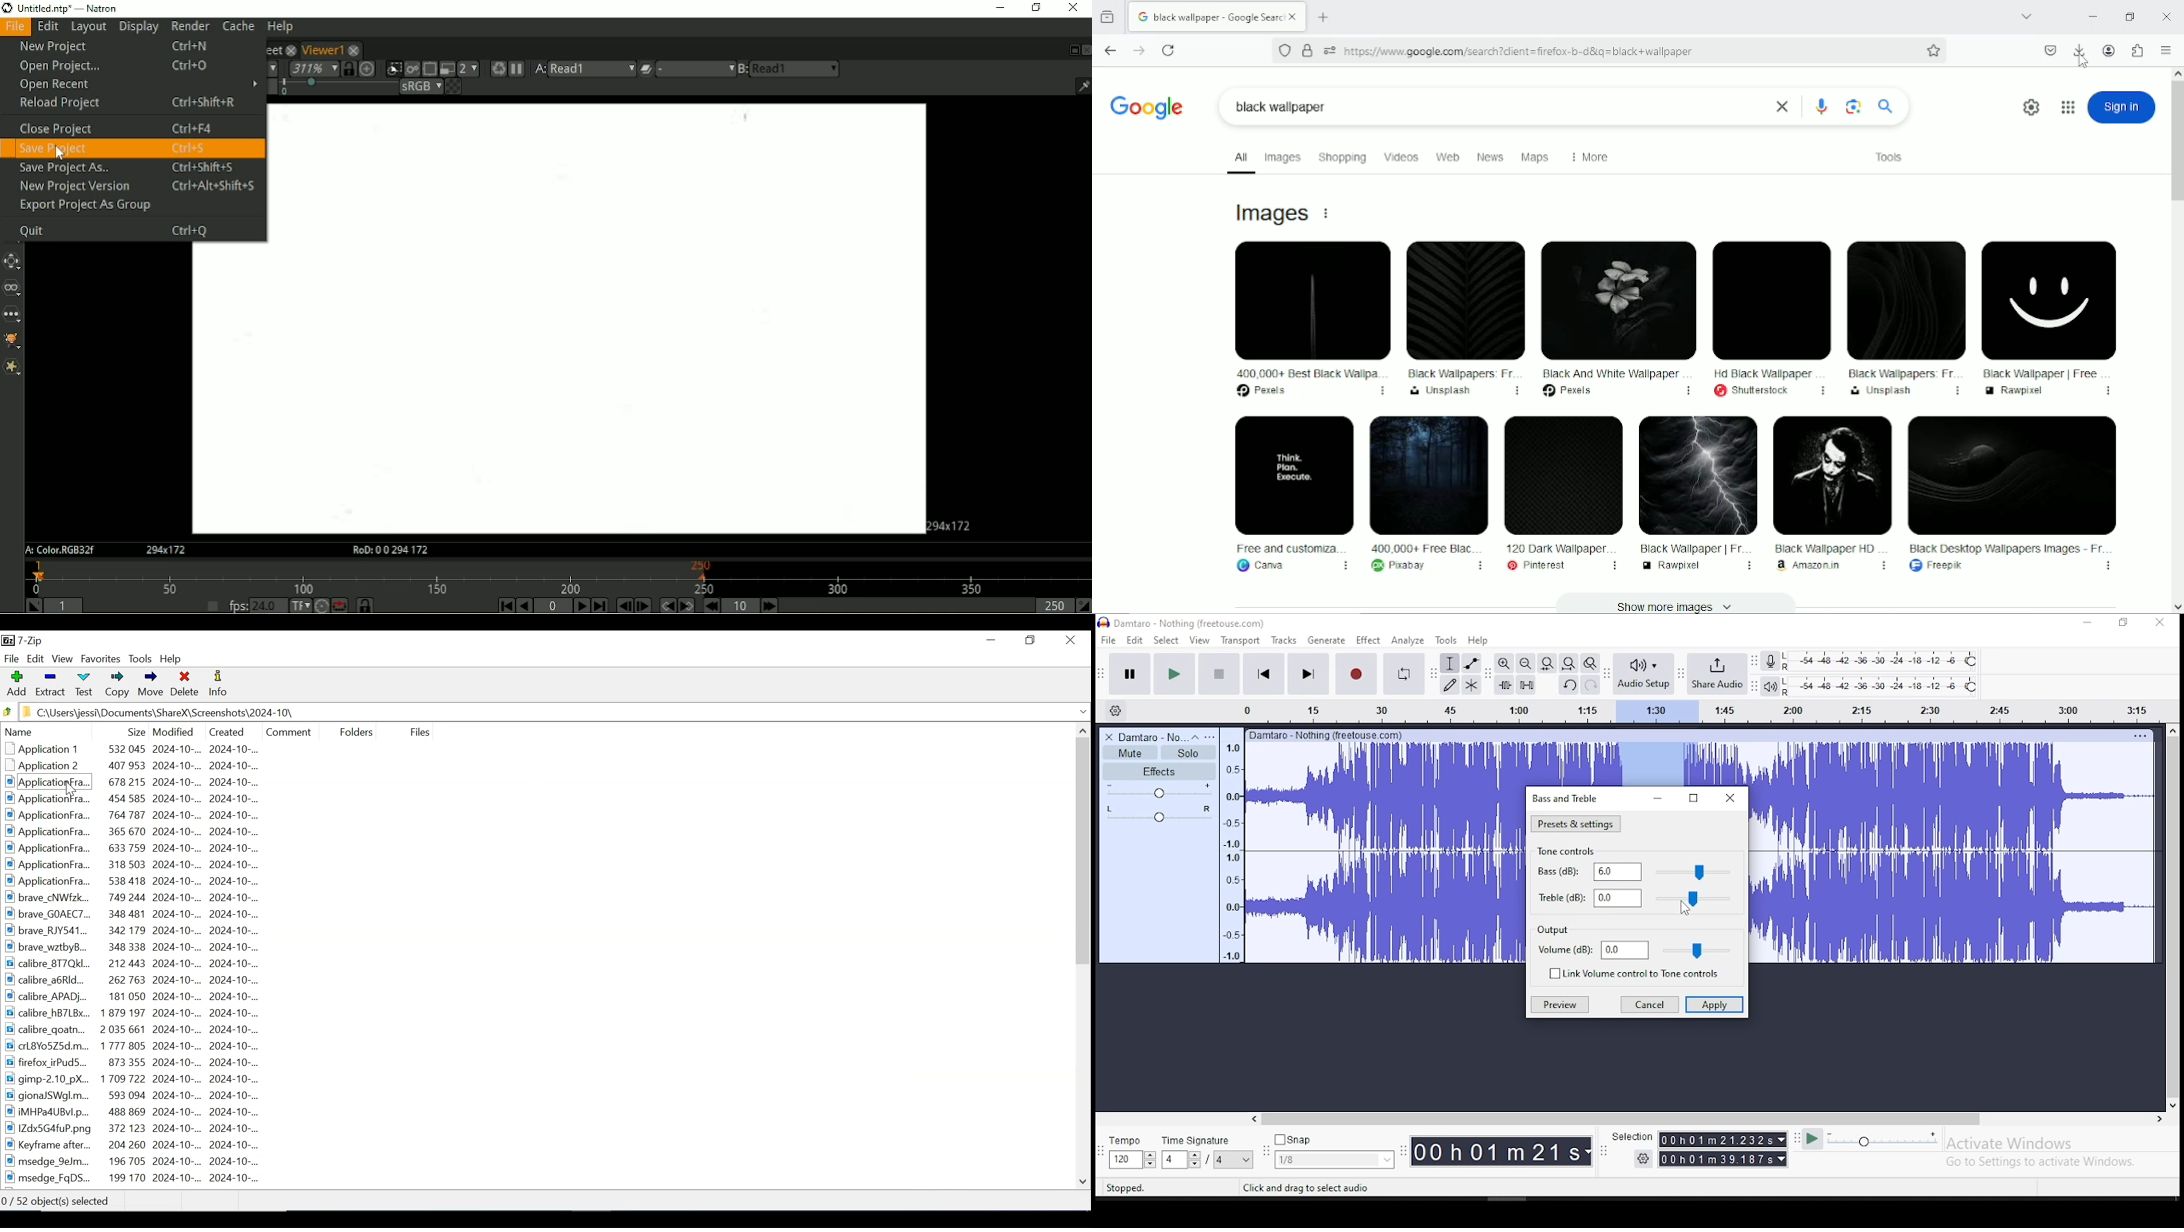 Image resolution: width=2184 pixels, height=1232 pixels. Describe the element at coordinates (15, 683) in the screenshot. I see `Add` at that location.